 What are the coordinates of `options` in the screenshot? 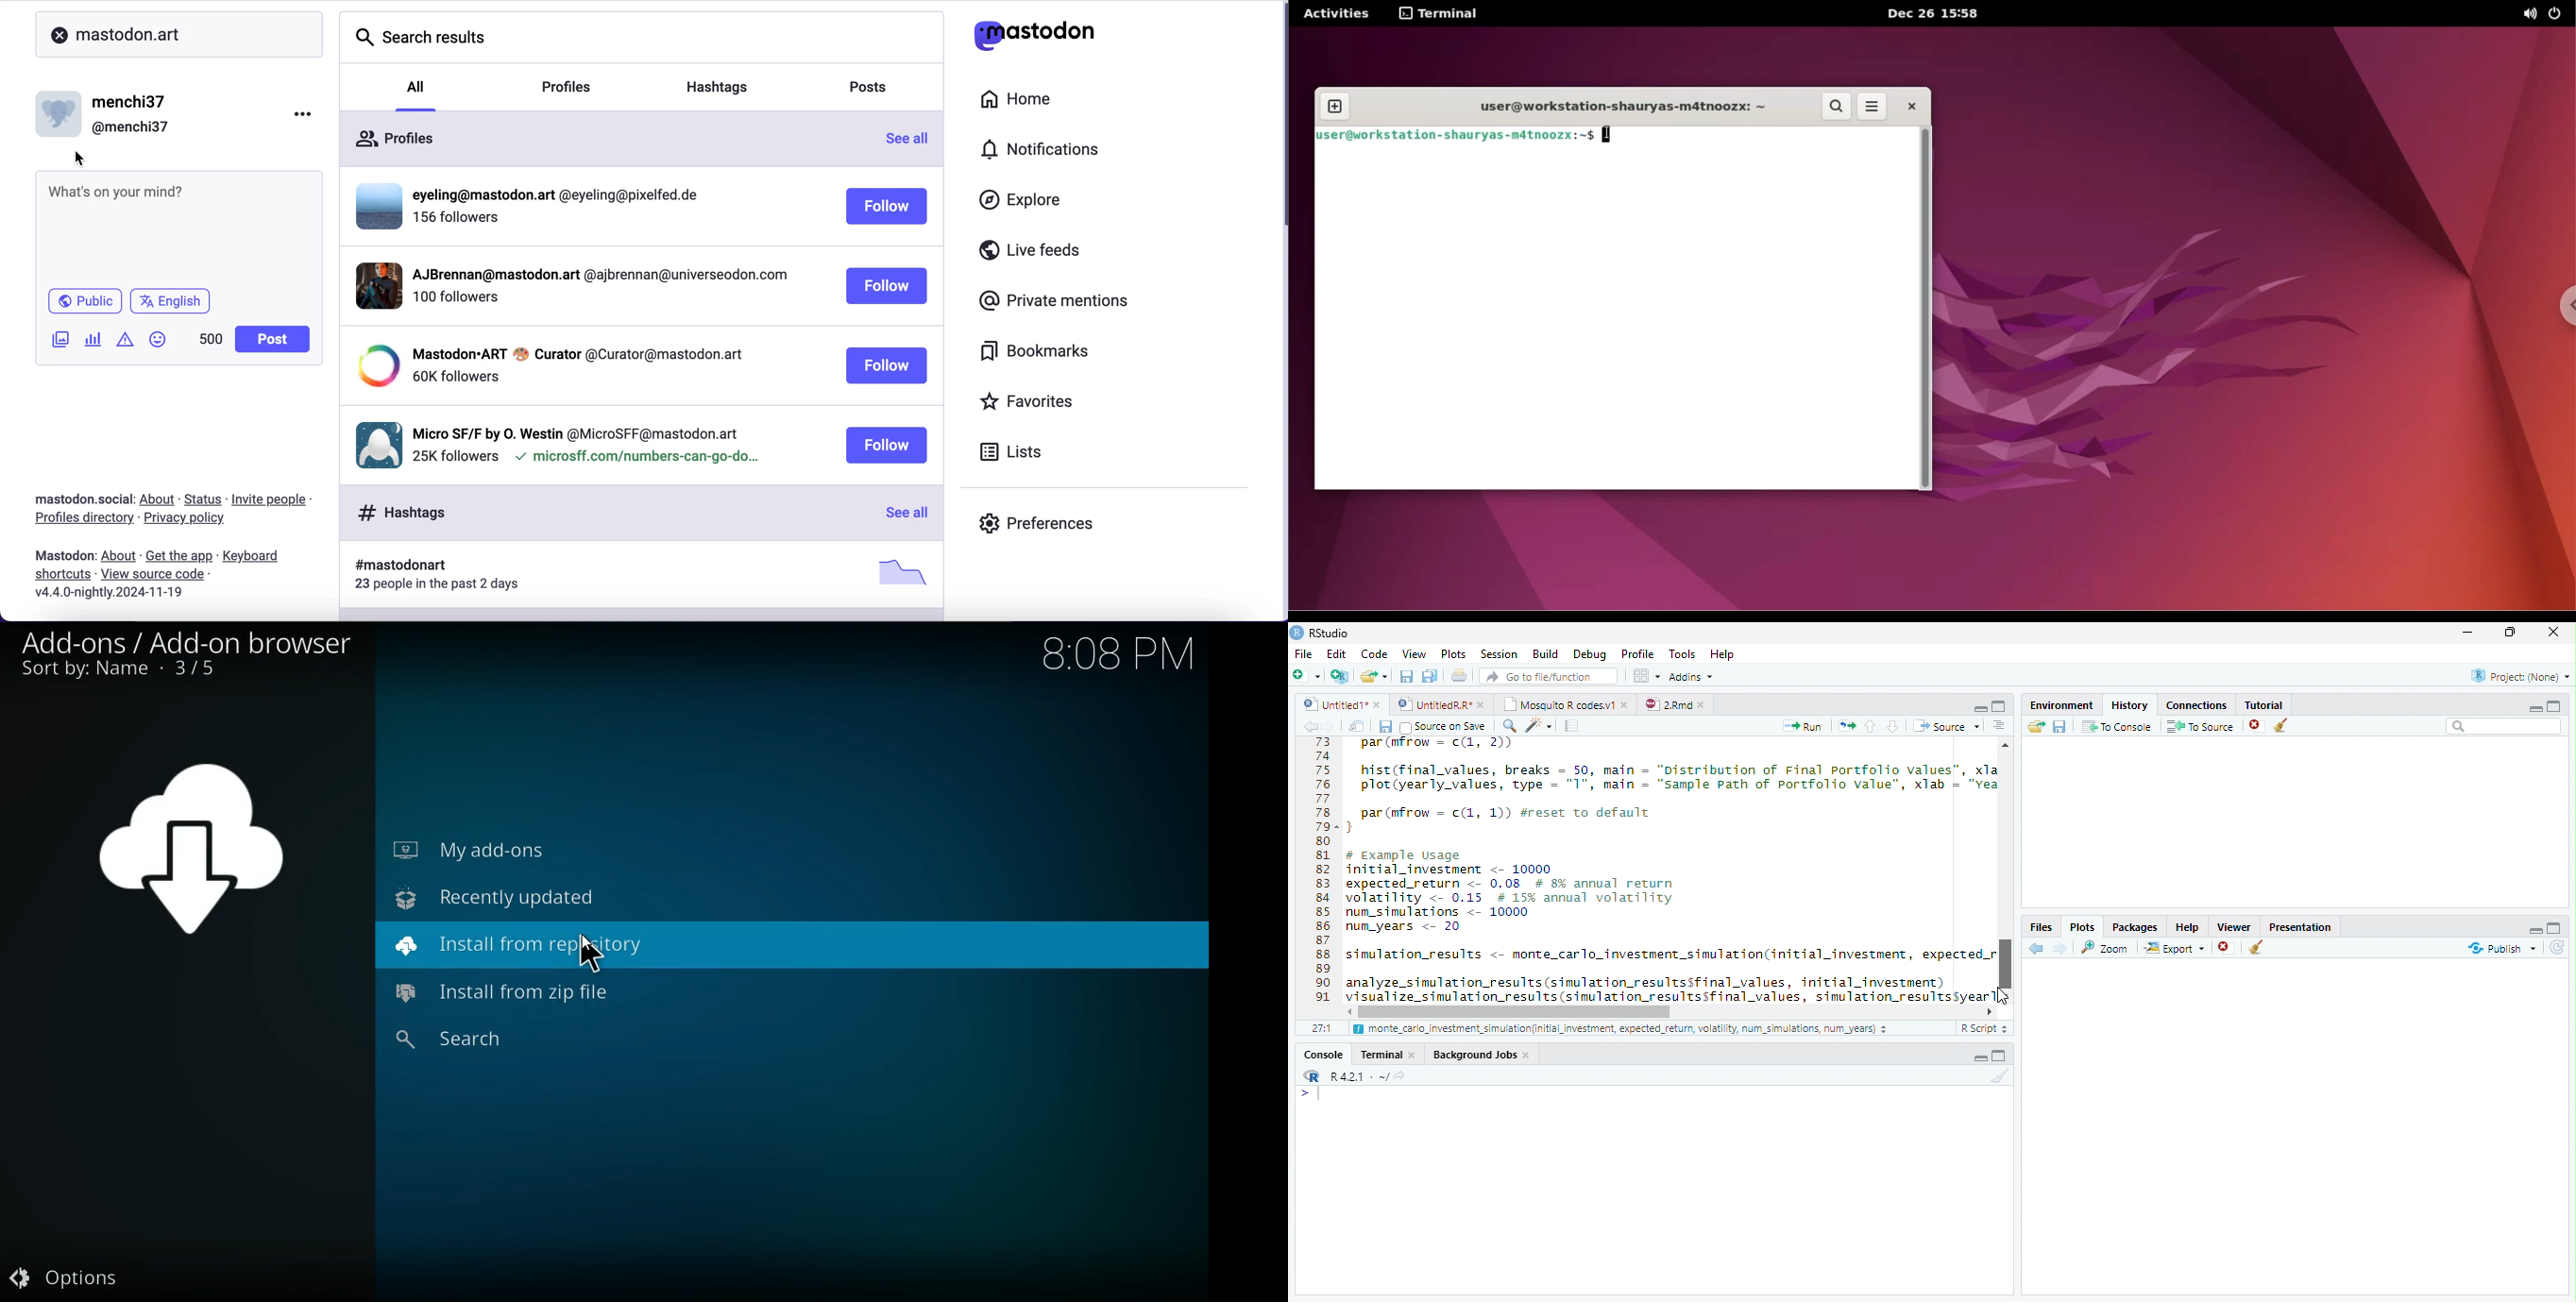 It's located at (72, 1274).